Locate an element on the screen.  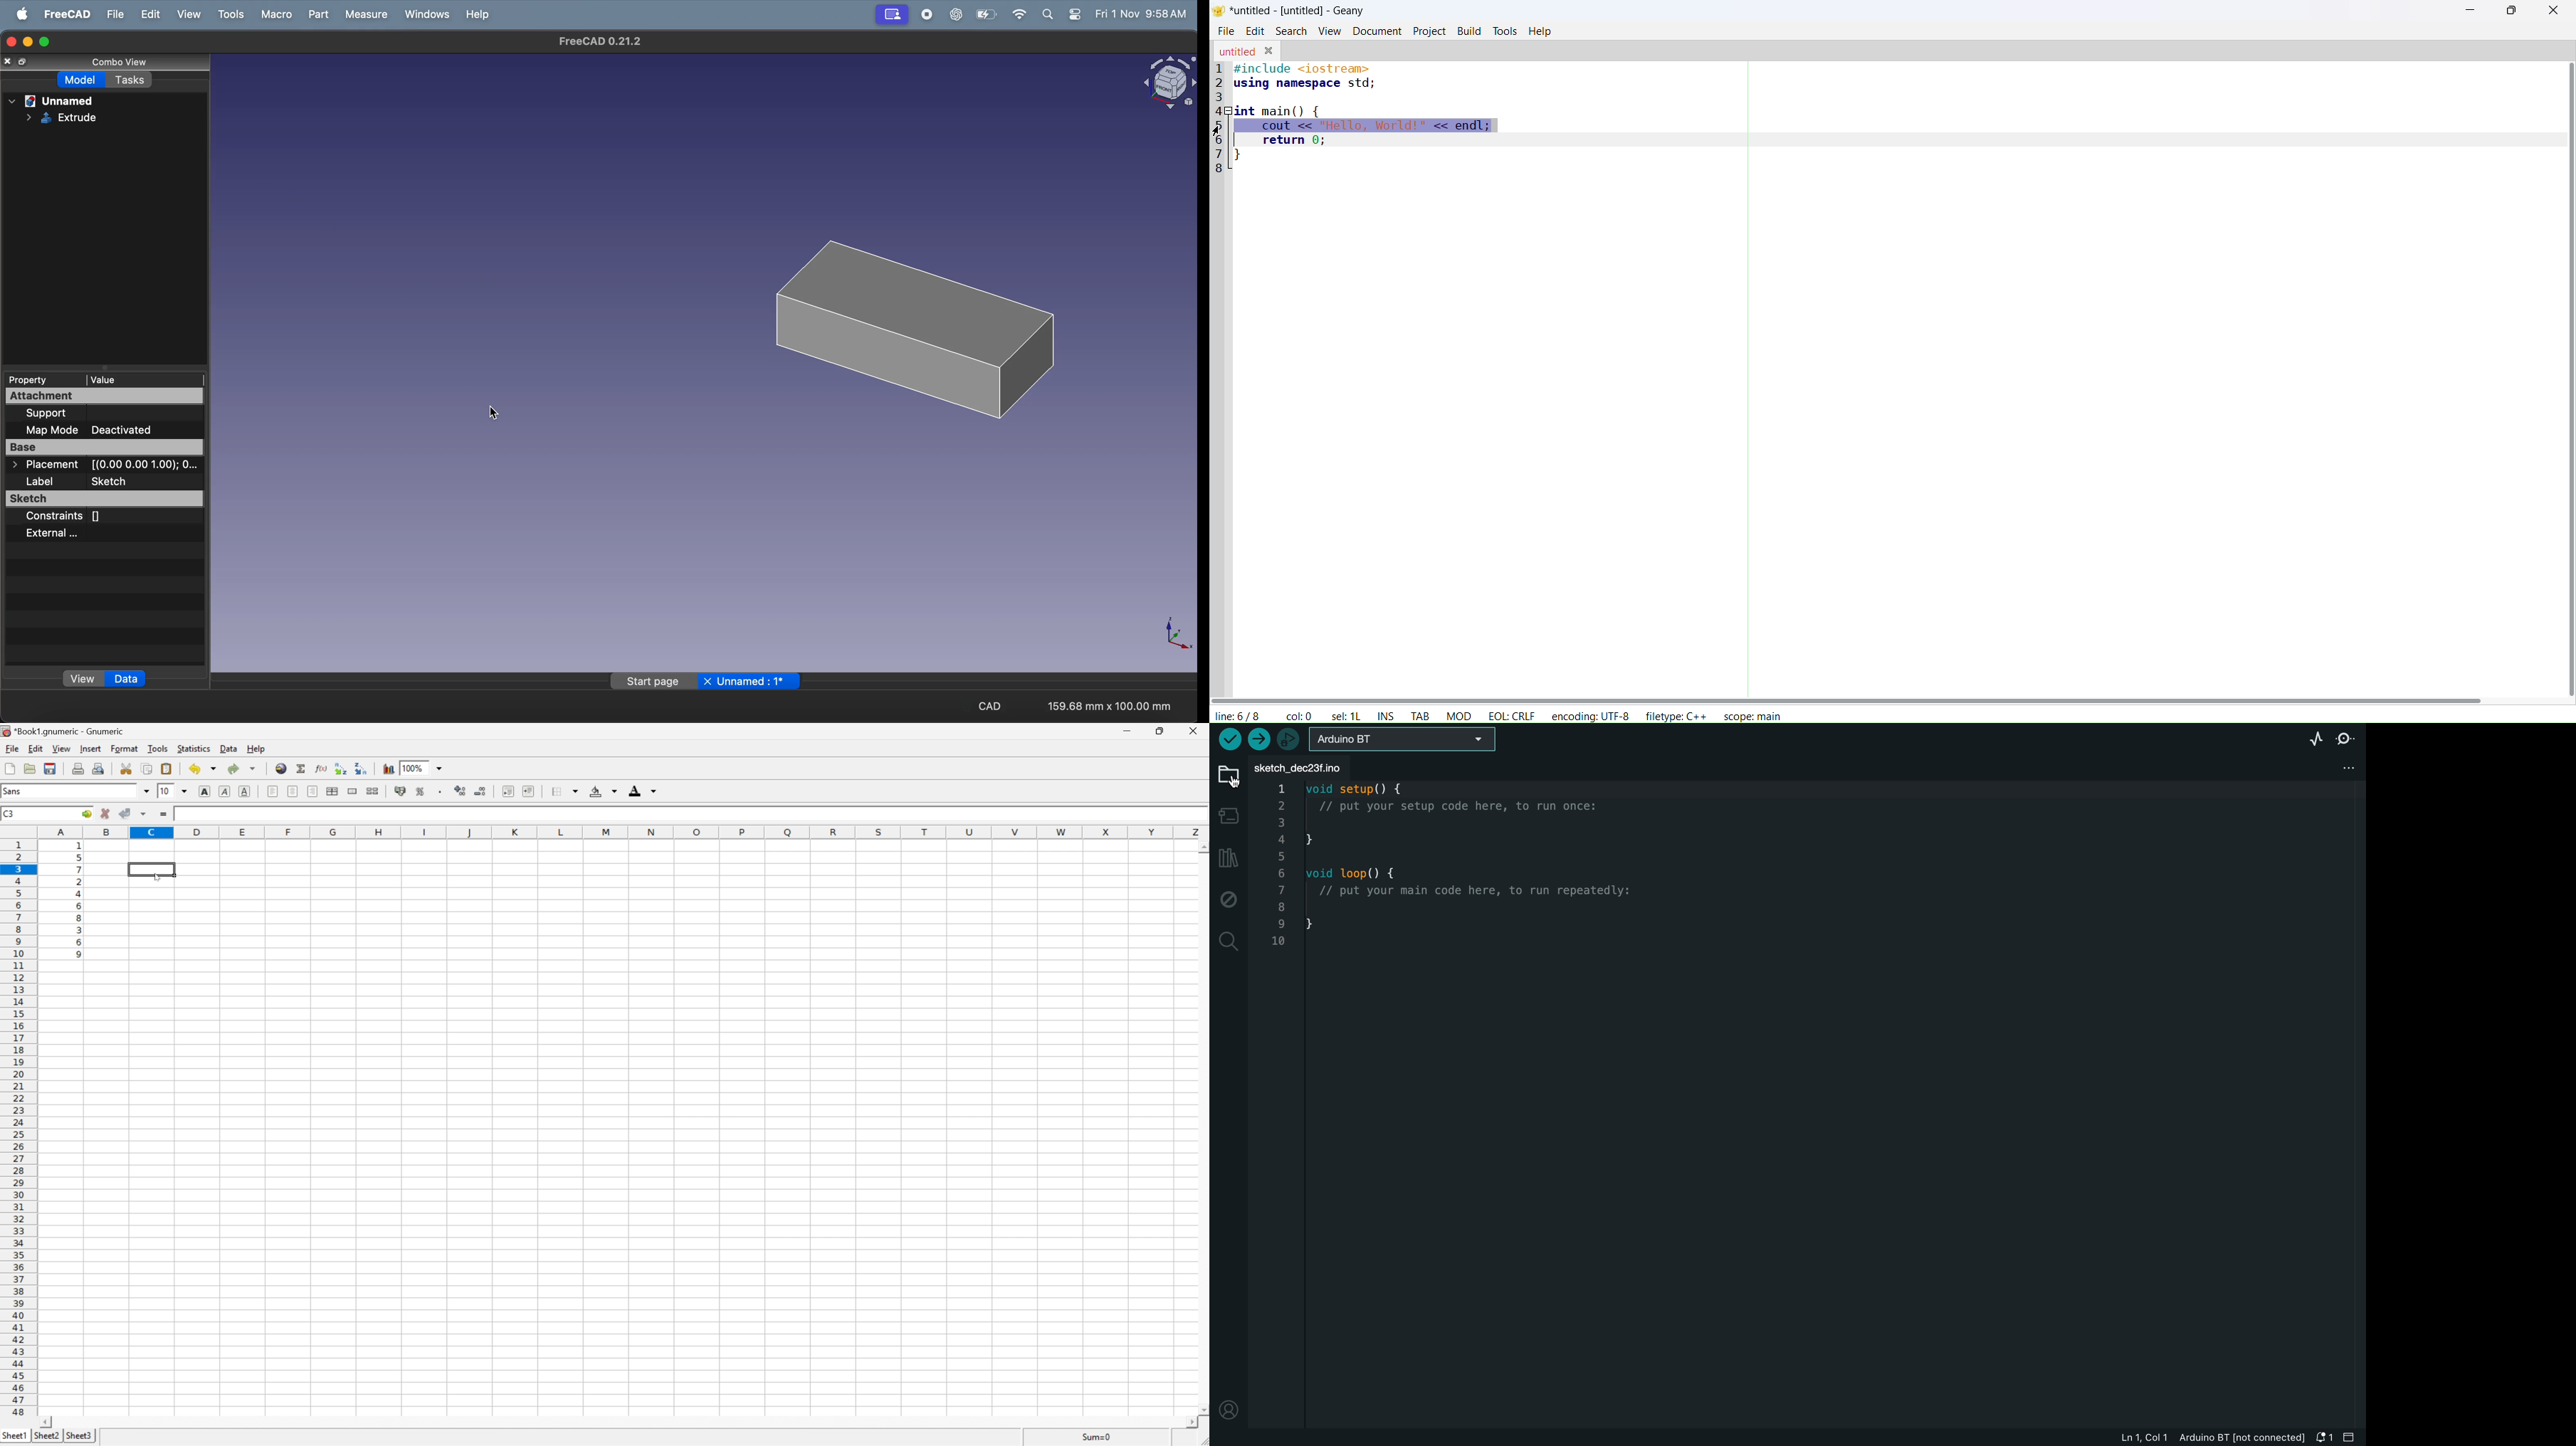
closing window is located at coordinates (9, 43).